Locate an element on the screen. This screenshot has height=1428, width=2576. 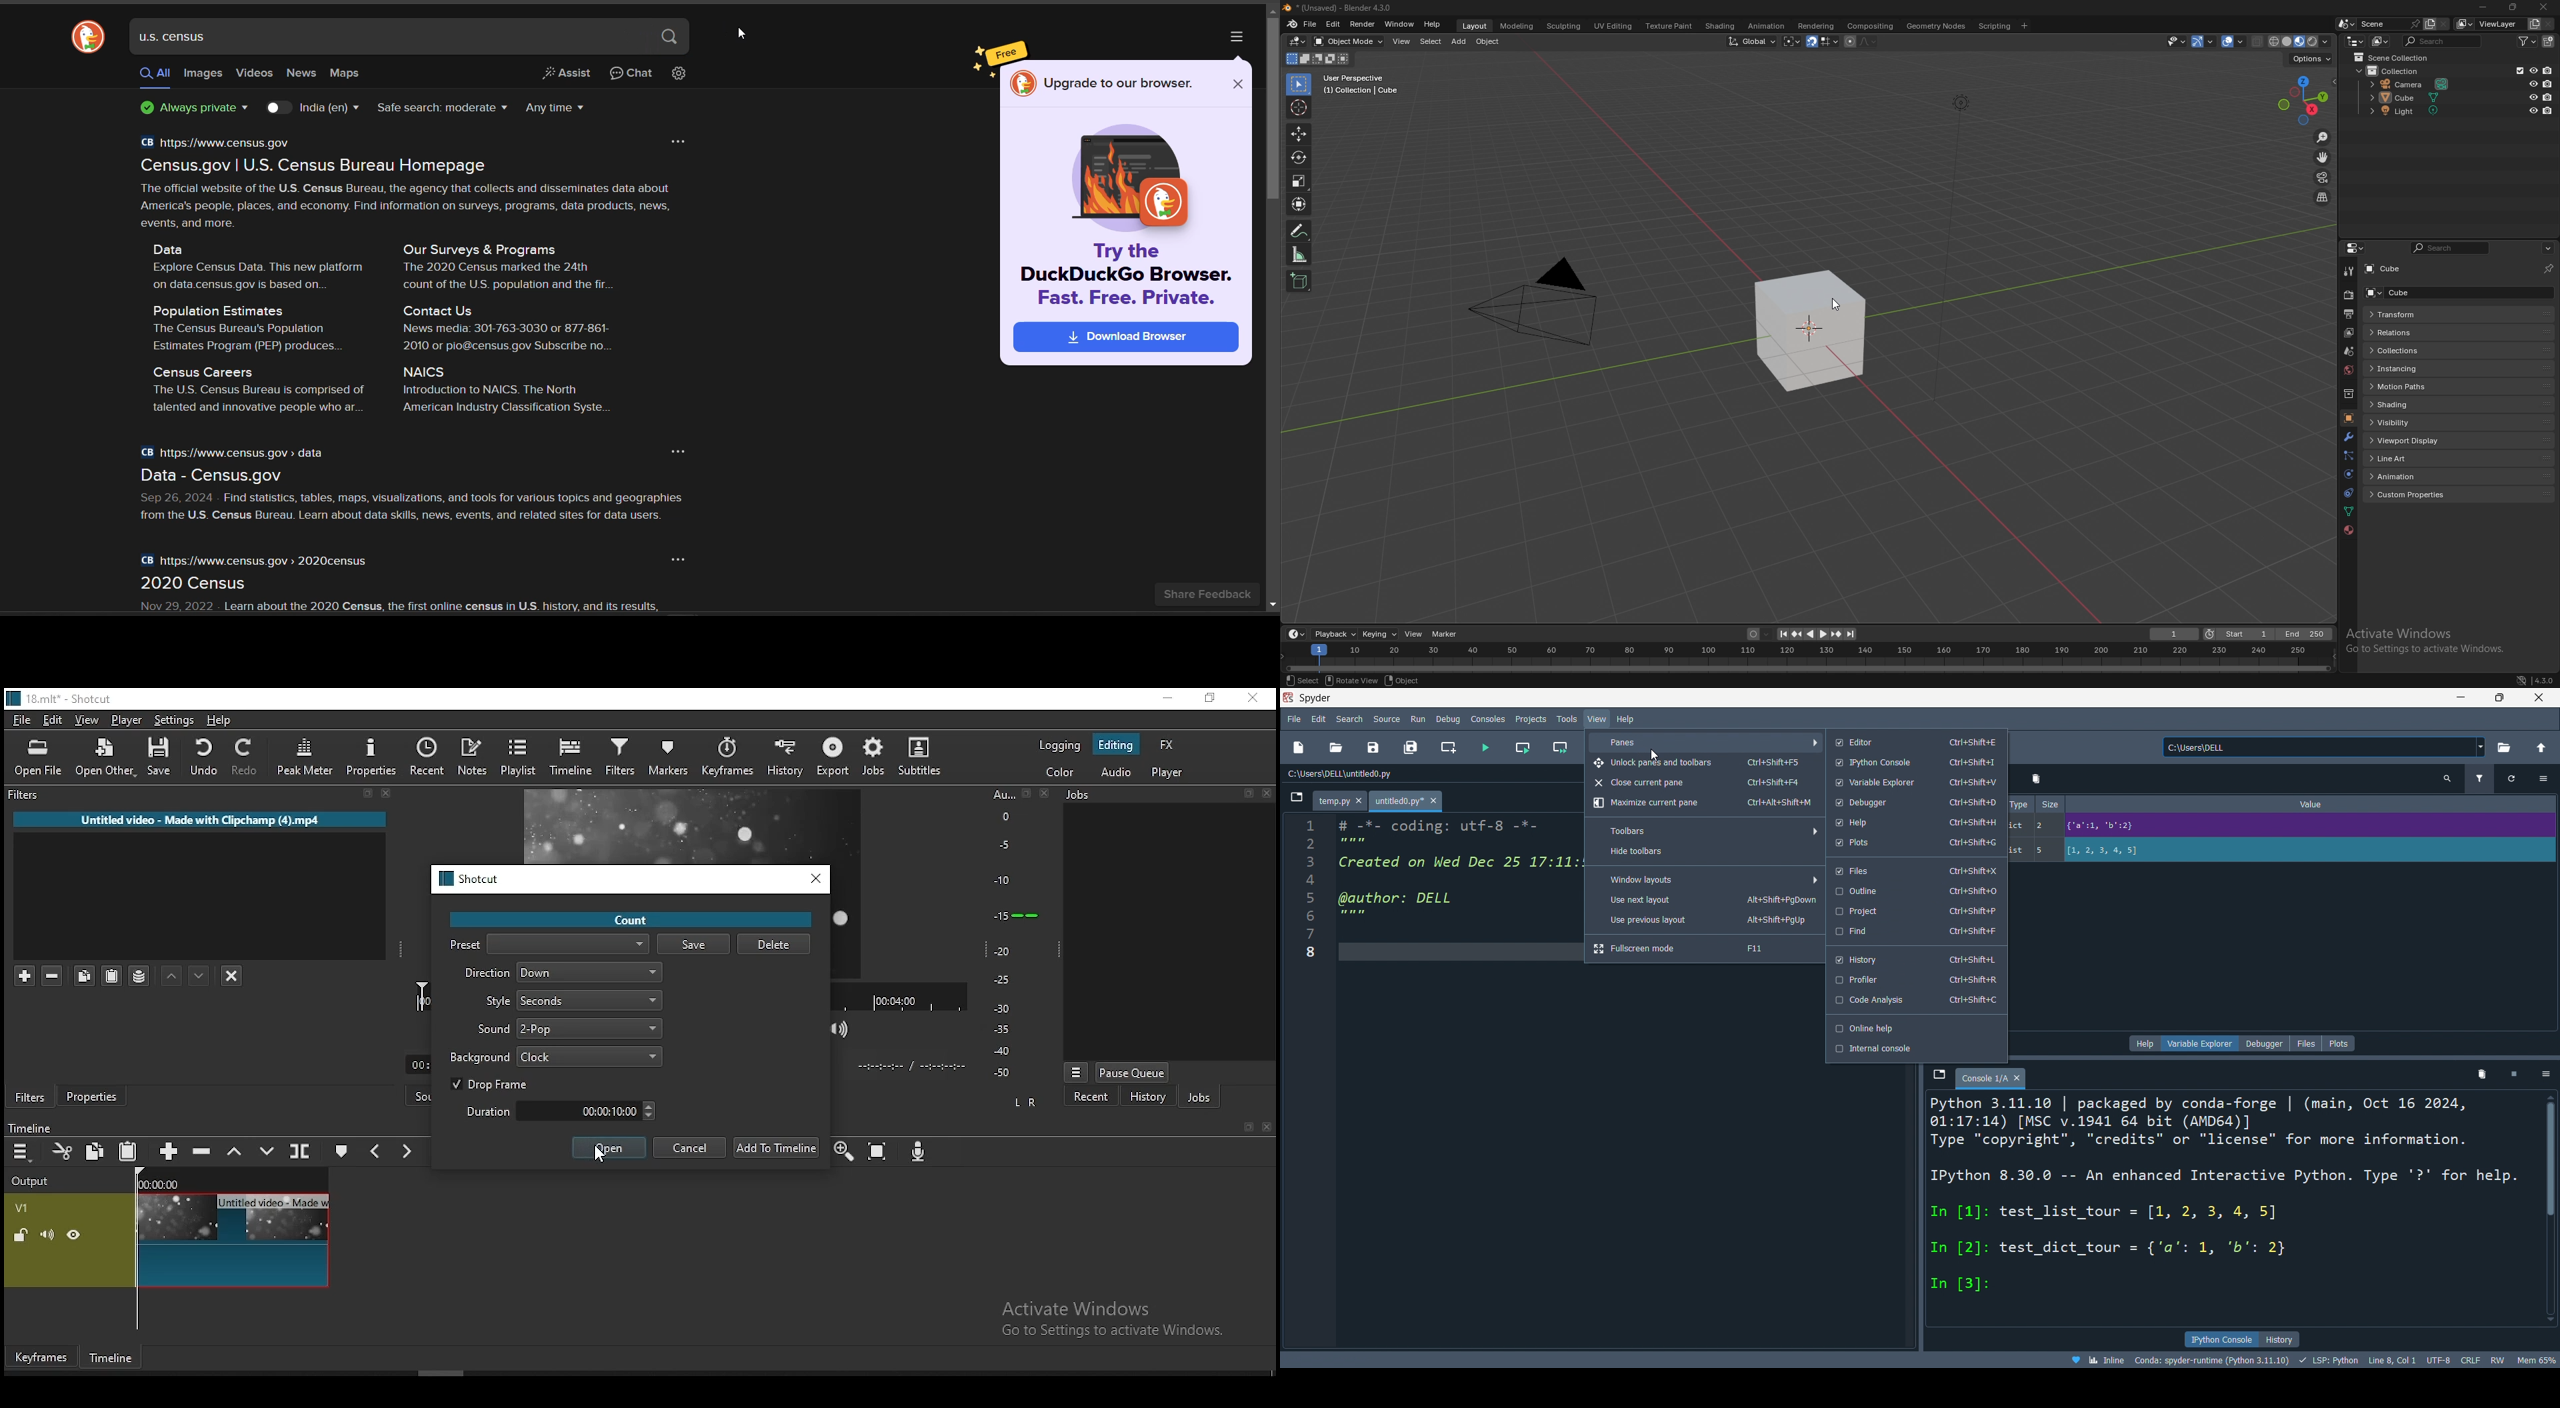
close window is located at coordinates (818, 879).